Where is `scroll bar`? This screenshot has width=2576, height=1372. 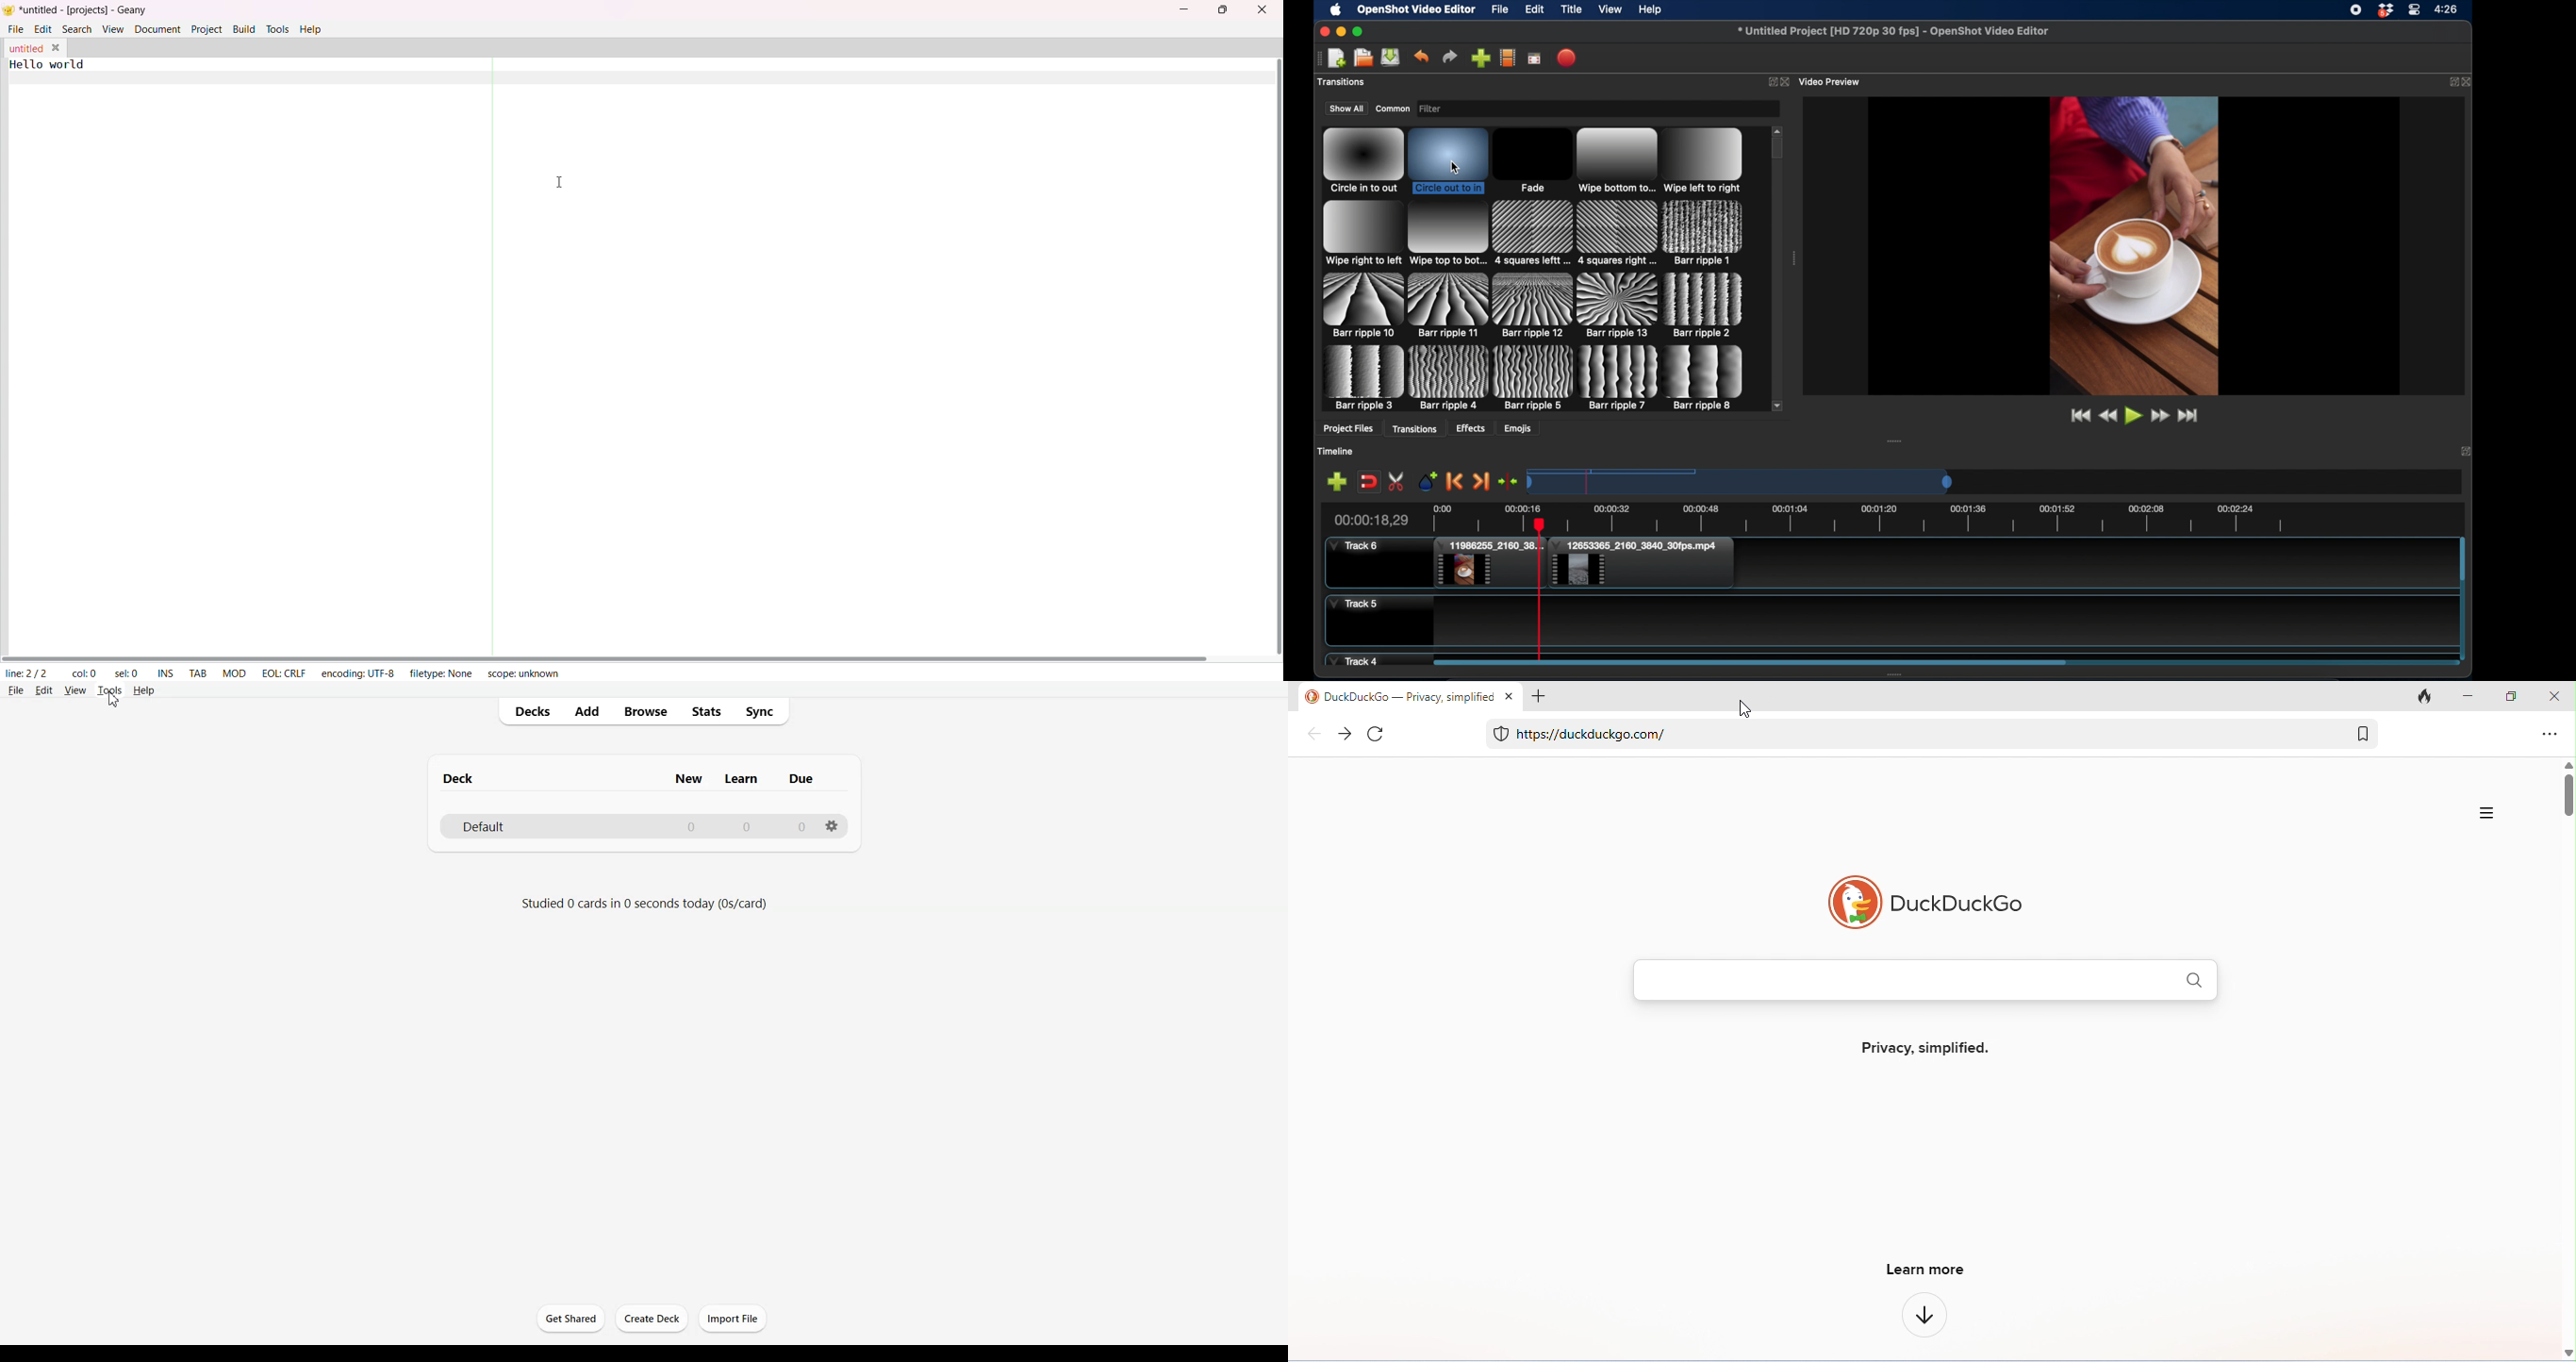
scroll bar is located at coordinates (1749, 661).